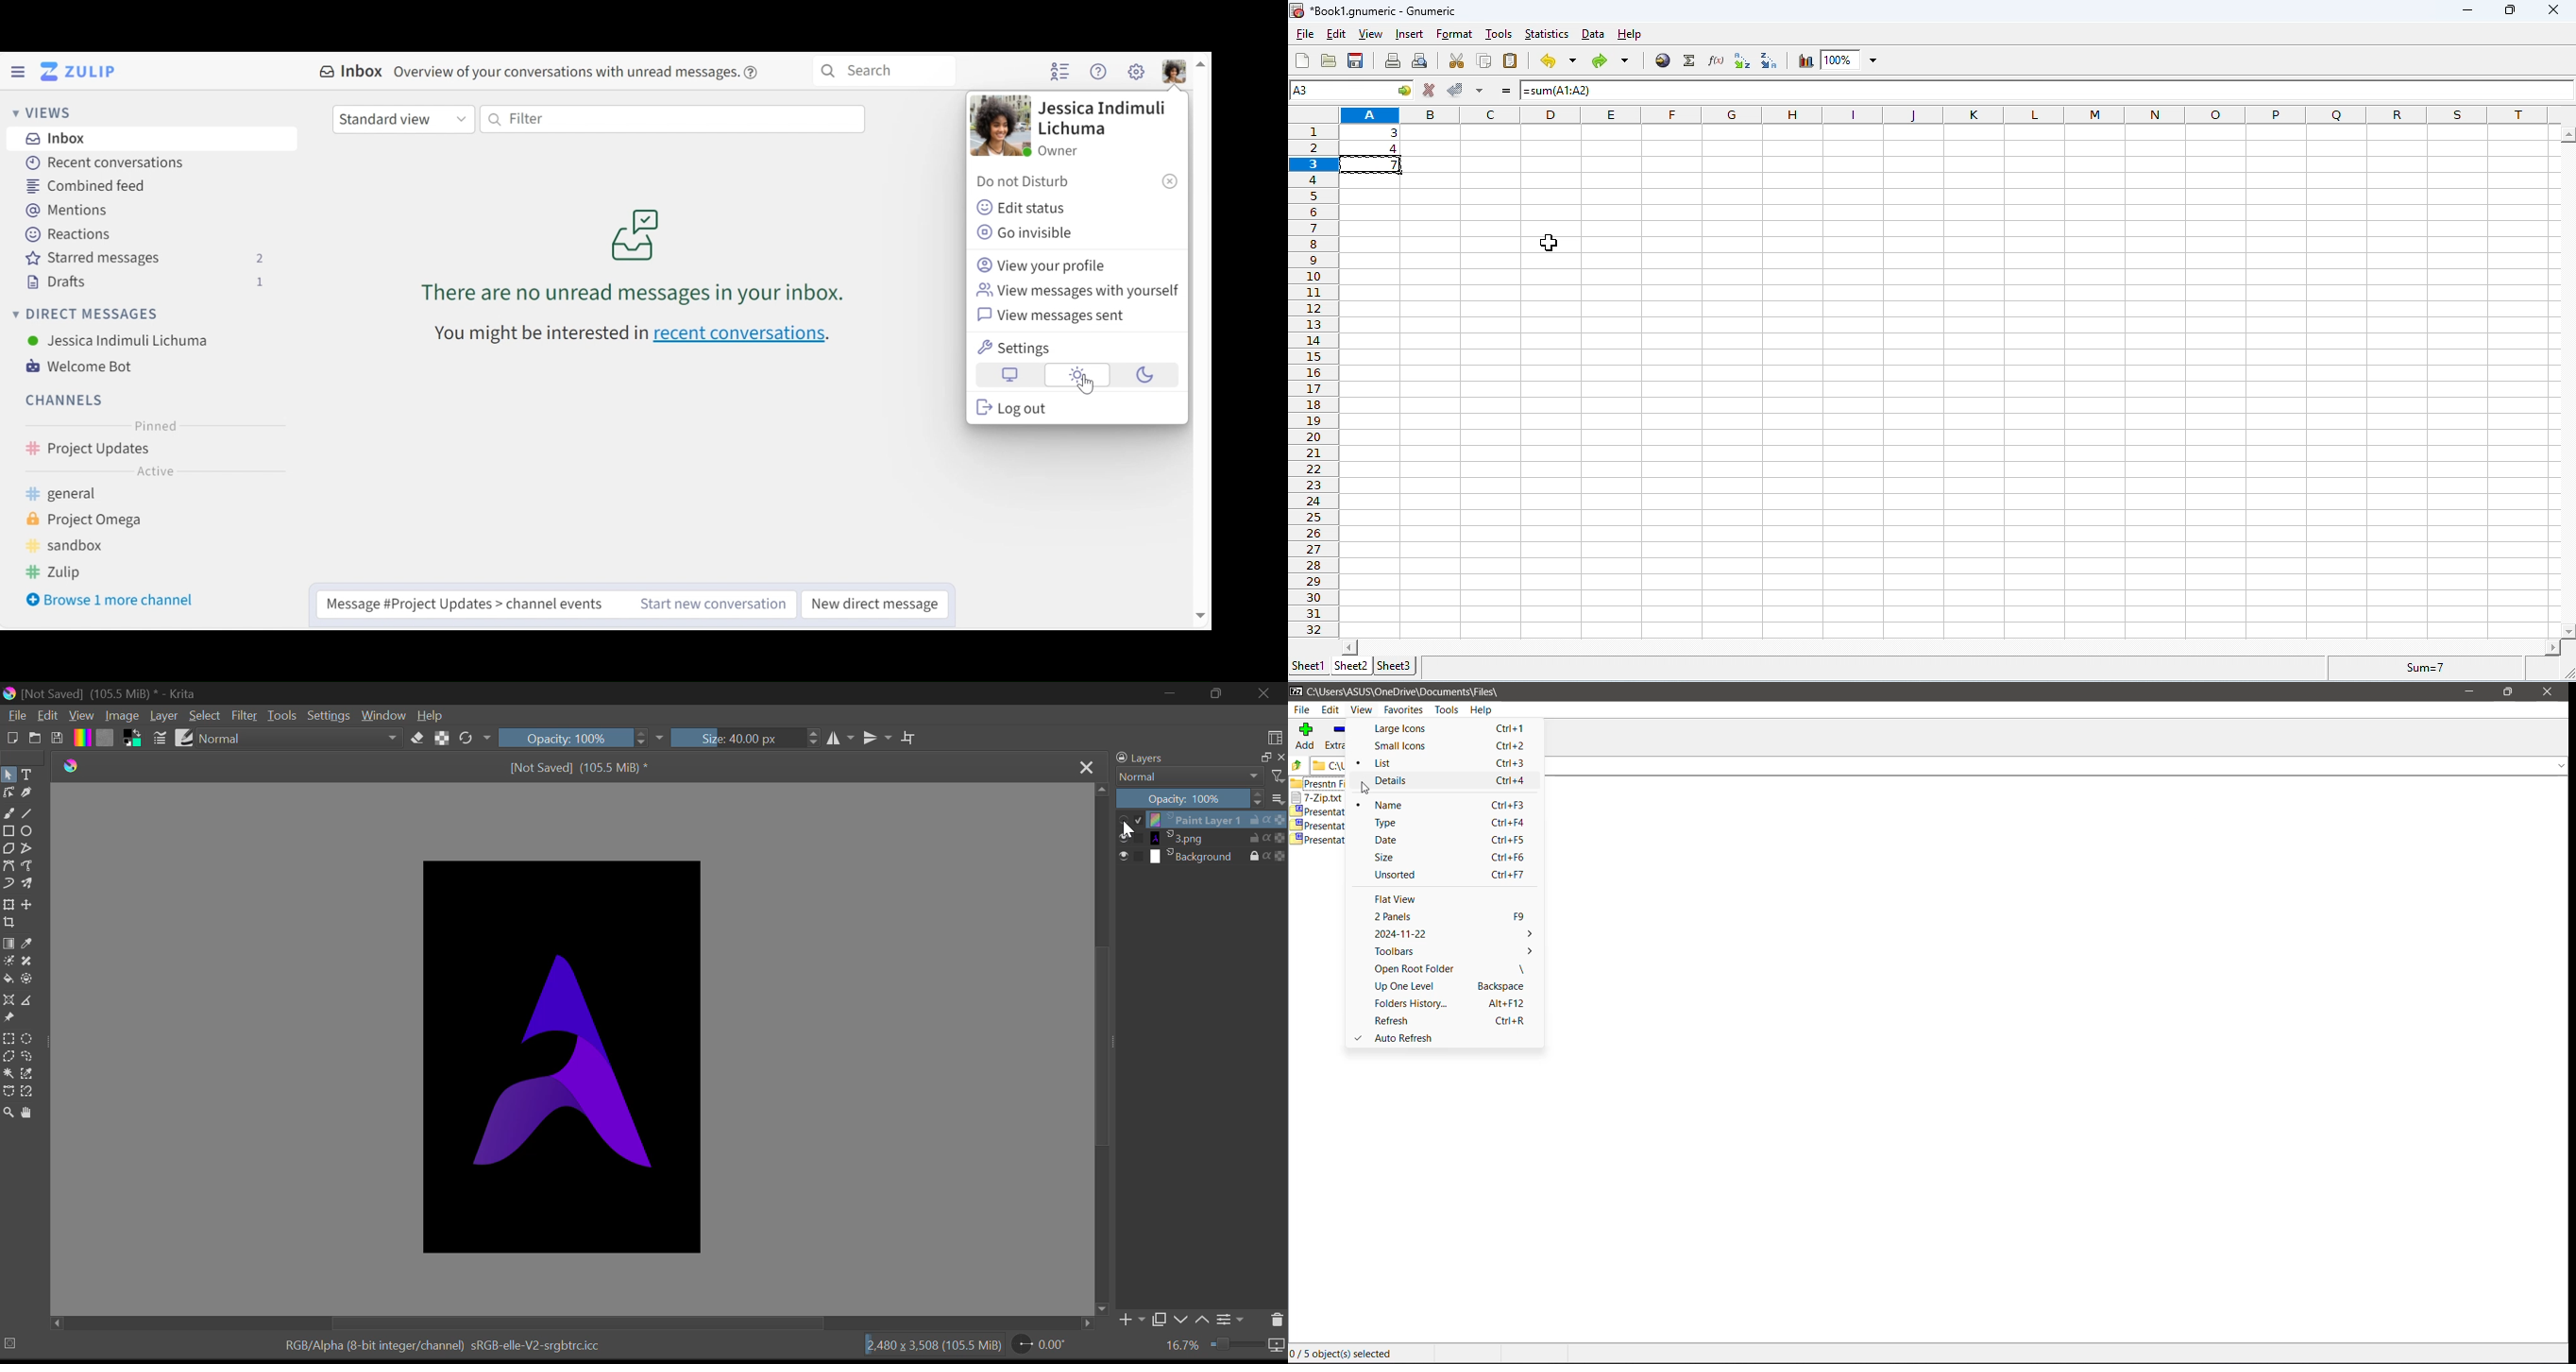 The height and width of the screenshot is (1372, 2576). I want to click on Transparency , so click(1280, 820).